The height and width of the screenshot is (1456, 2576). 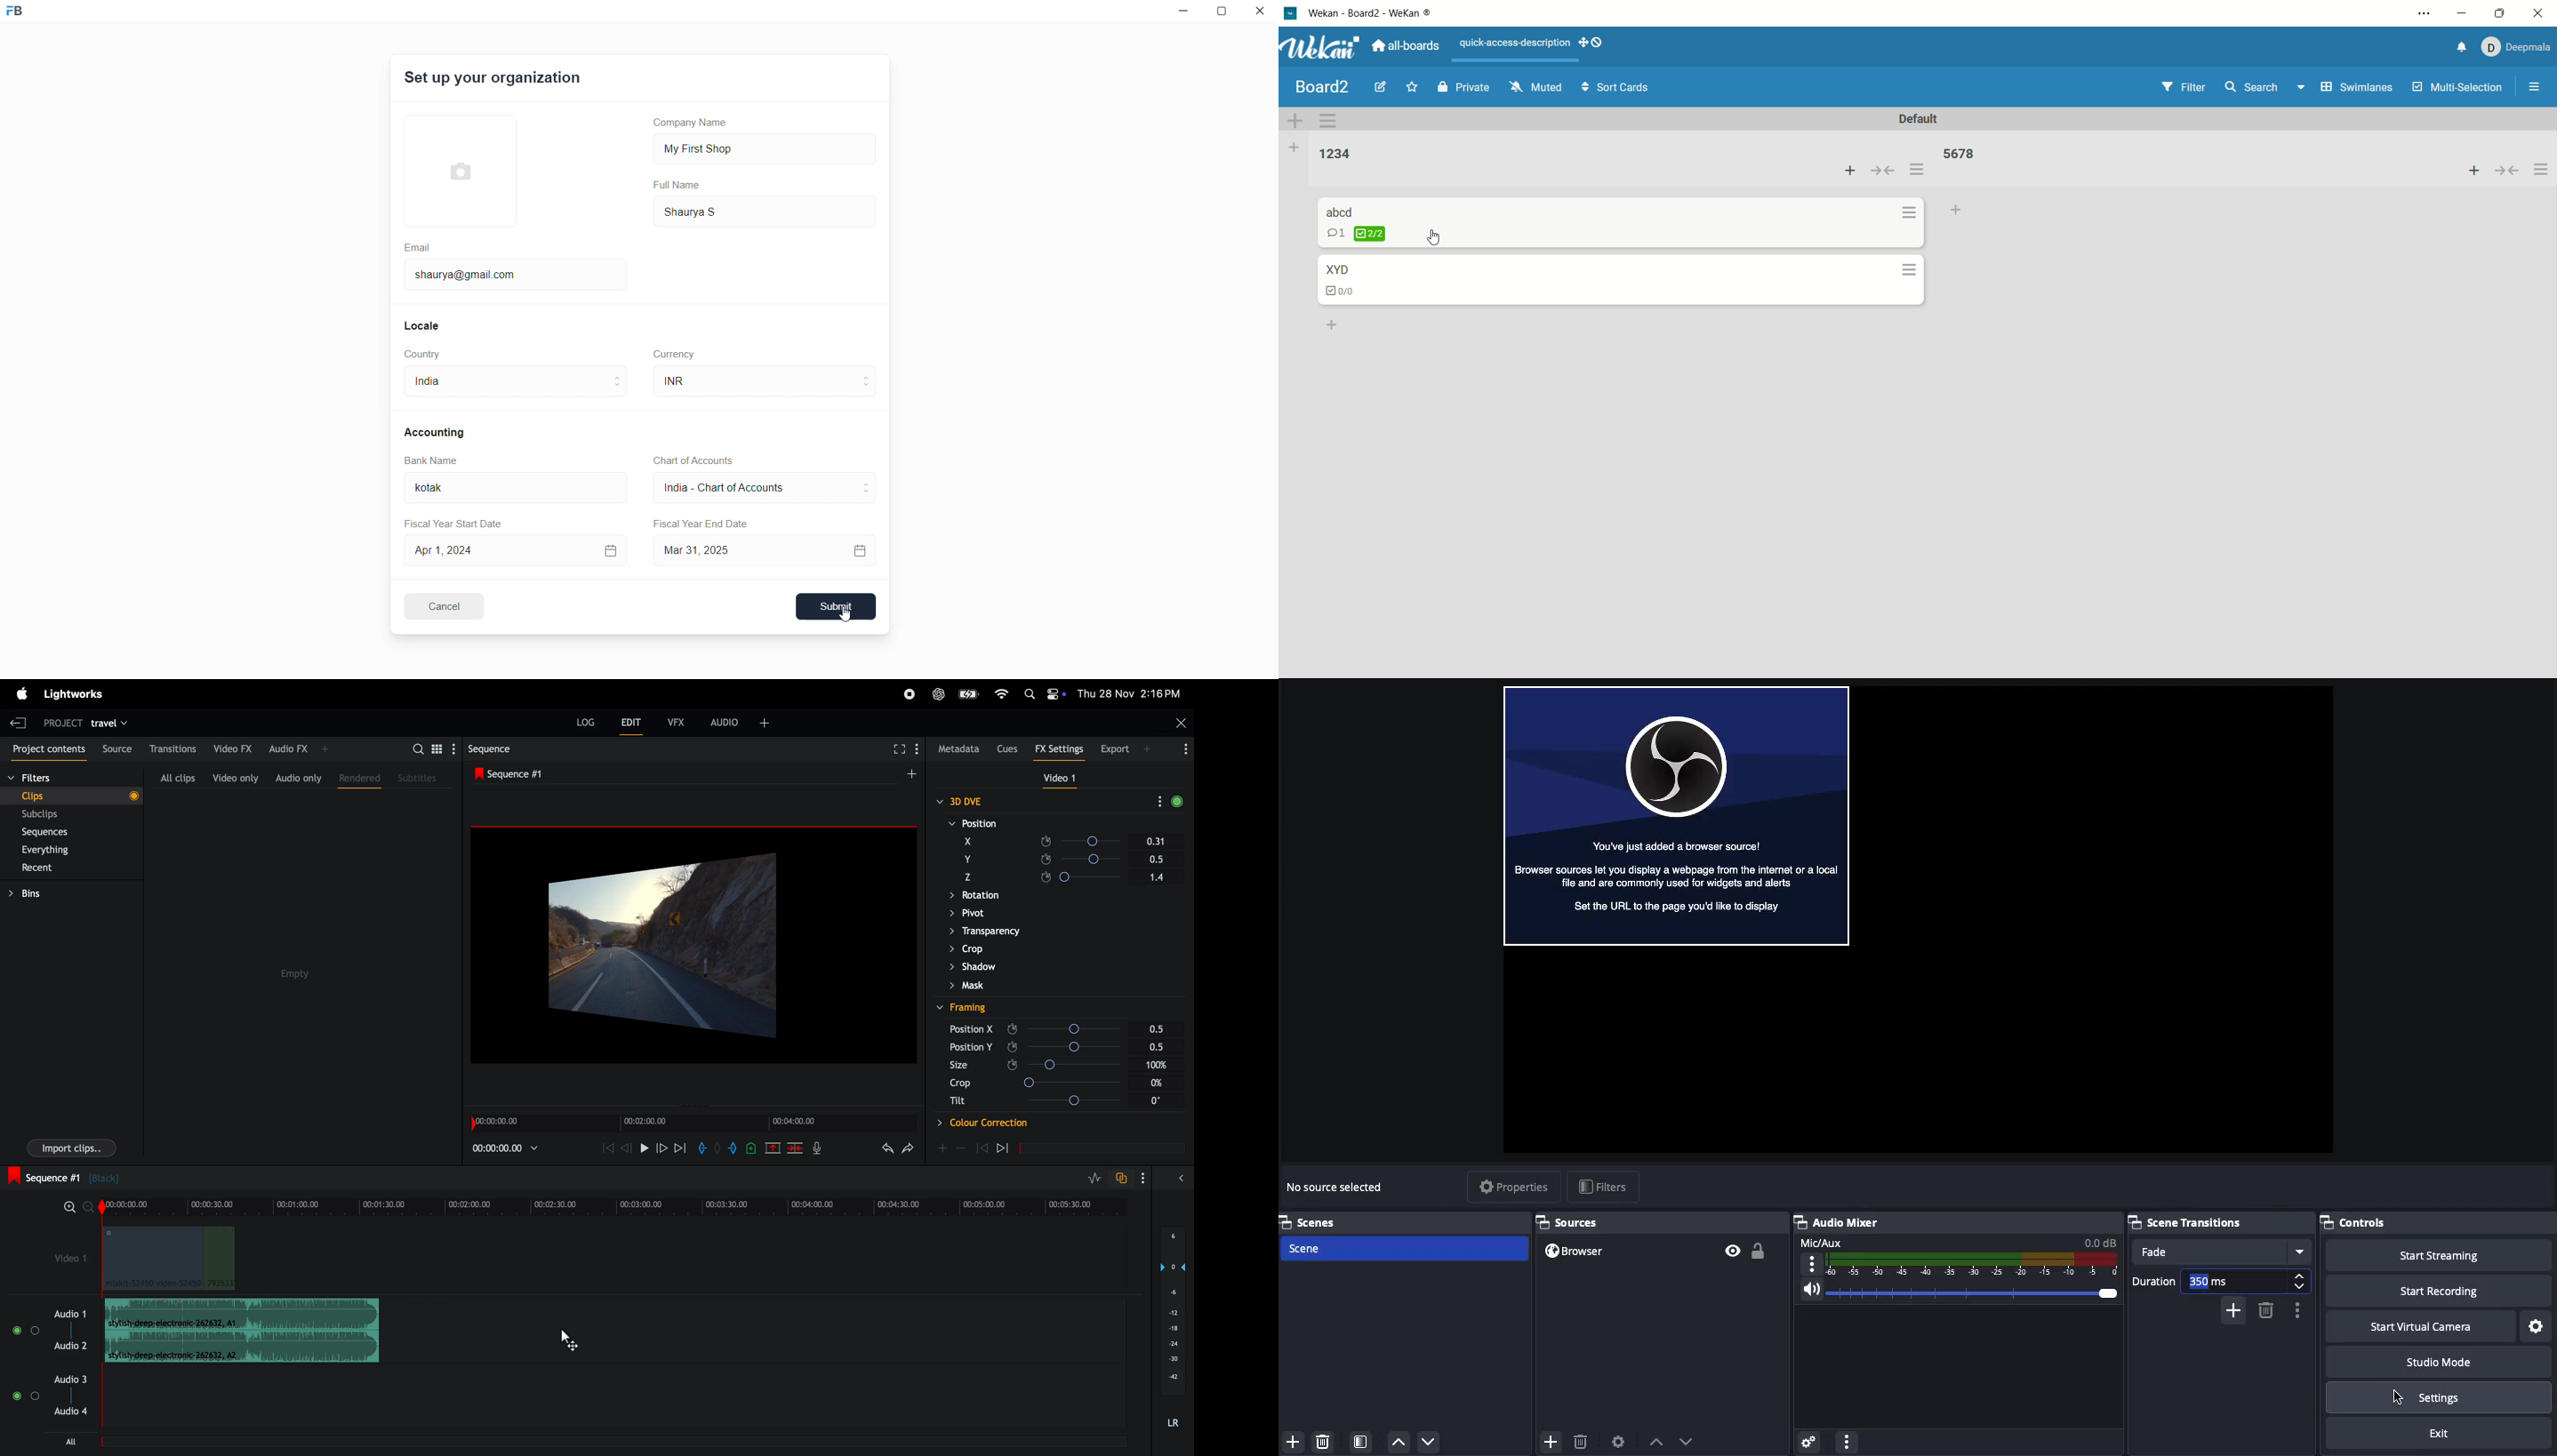 I want to click on Company Name, so click(x=695, y=125).